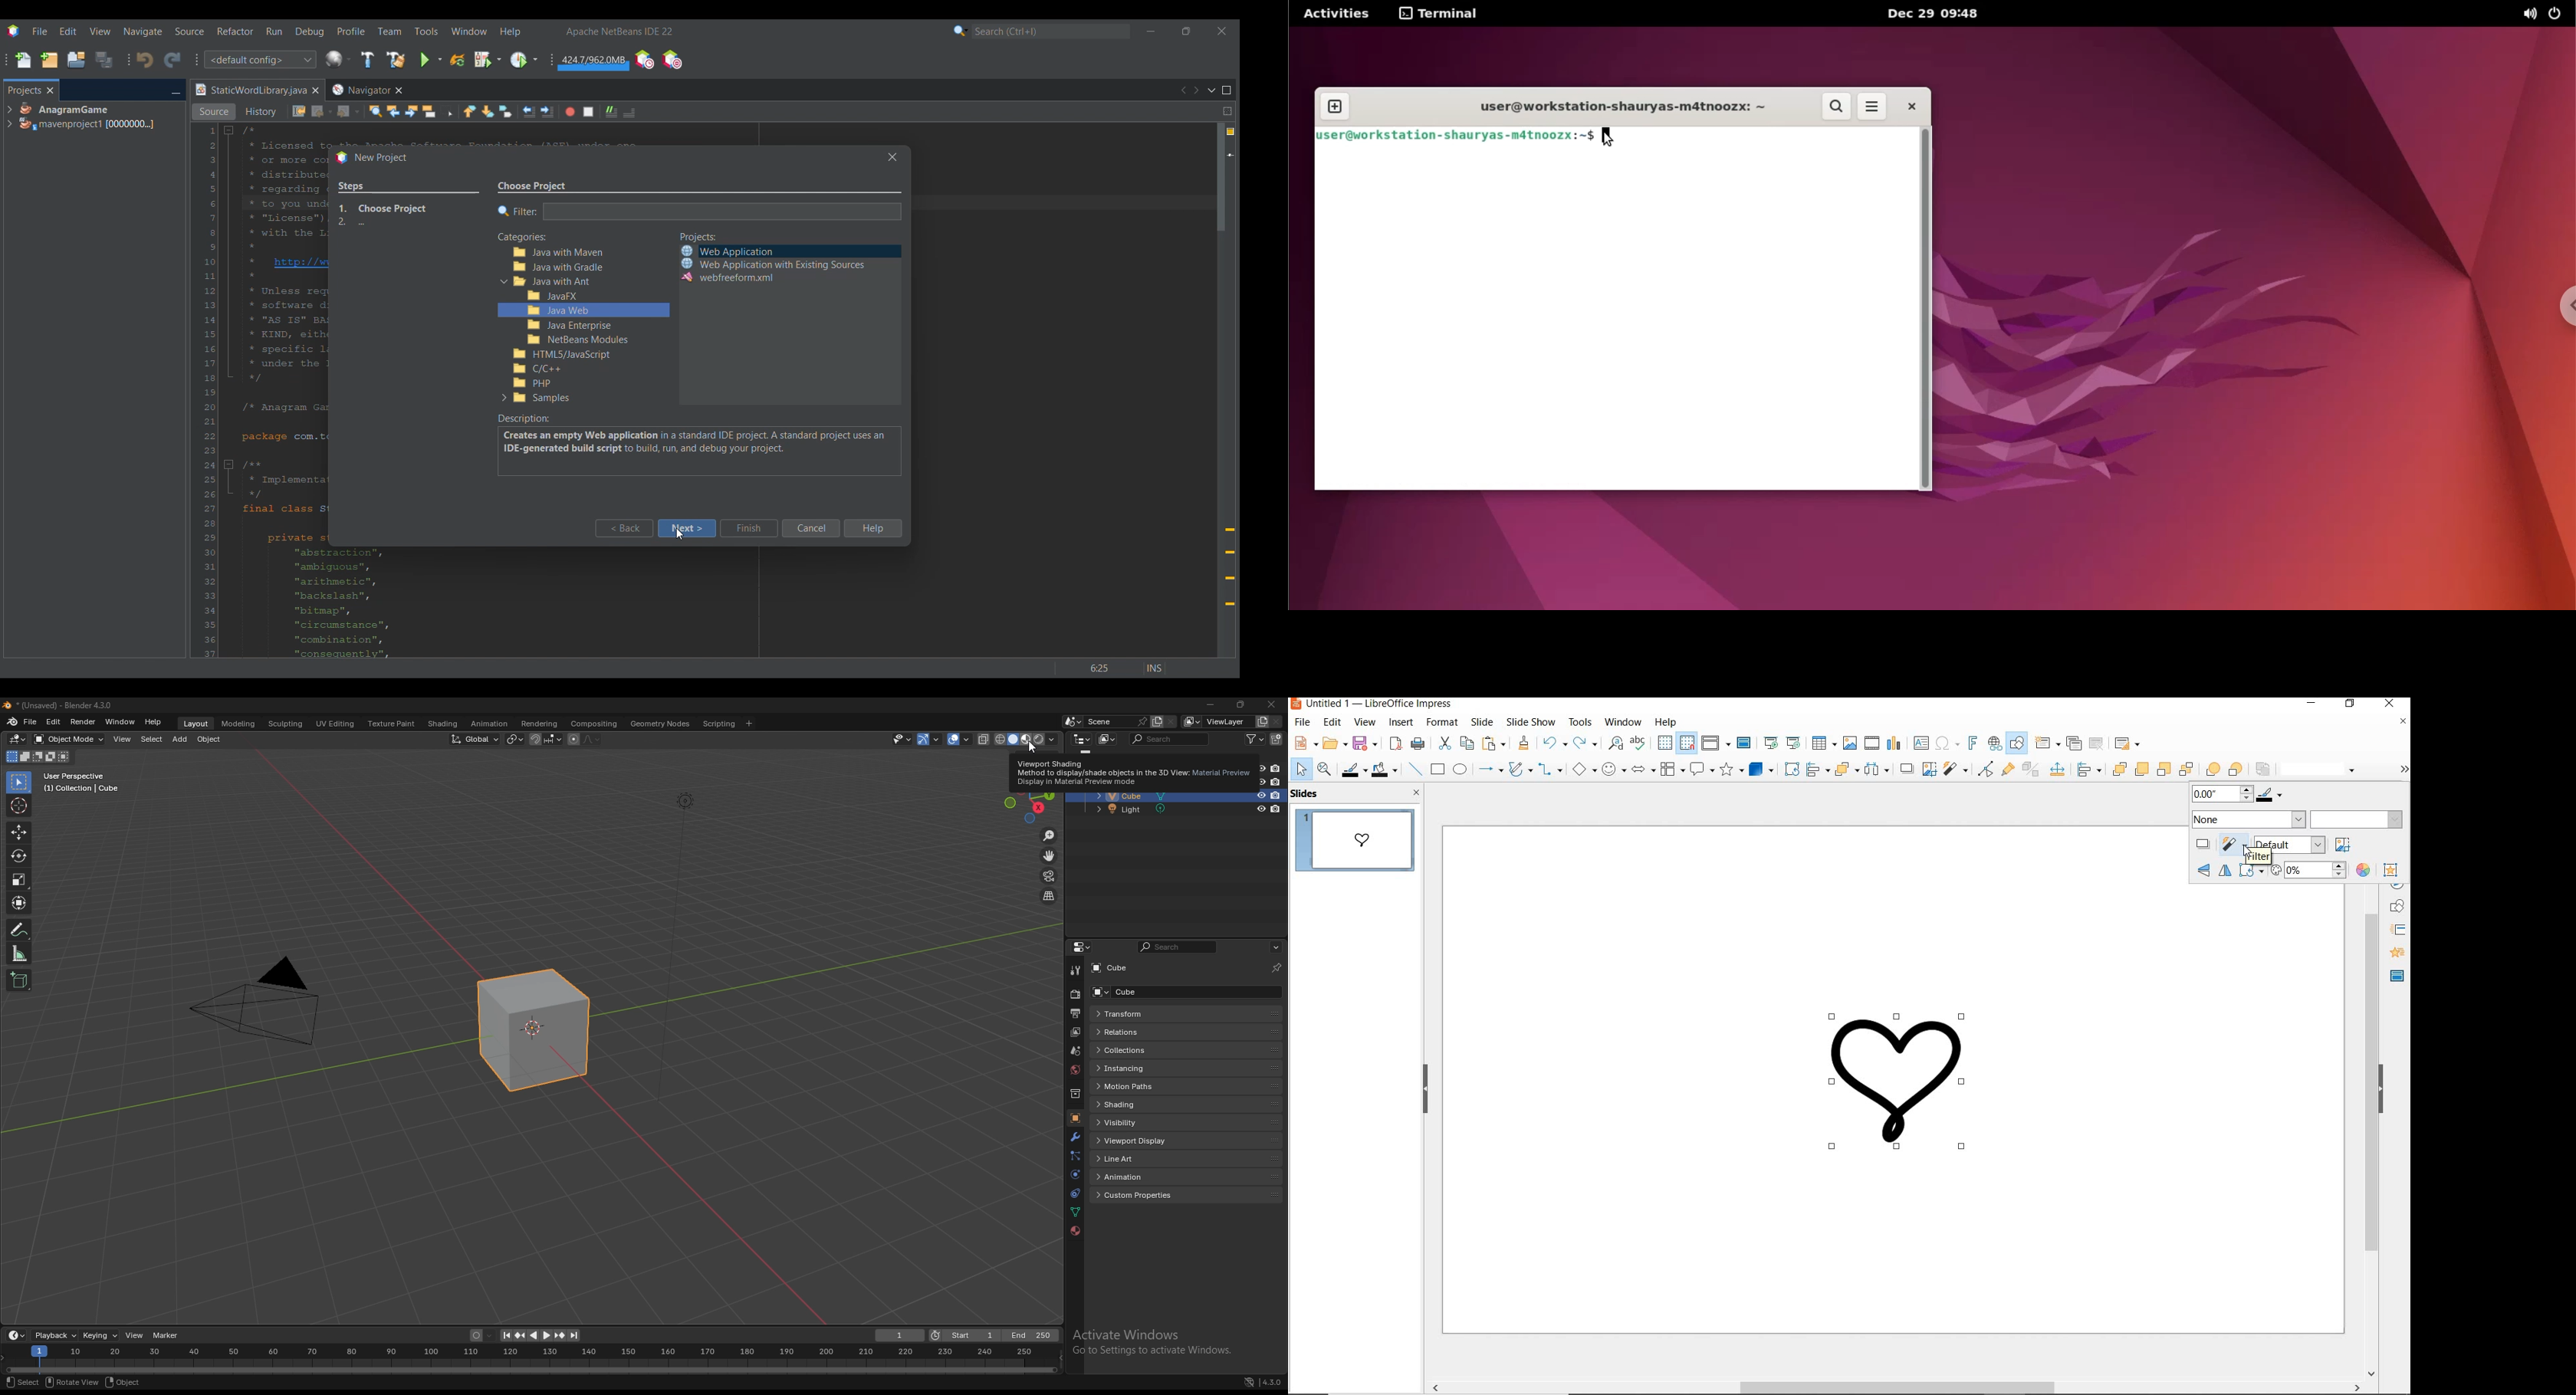 This screenshot has width=2576, height=1400. I want to click on cursor, so click(18, 806).